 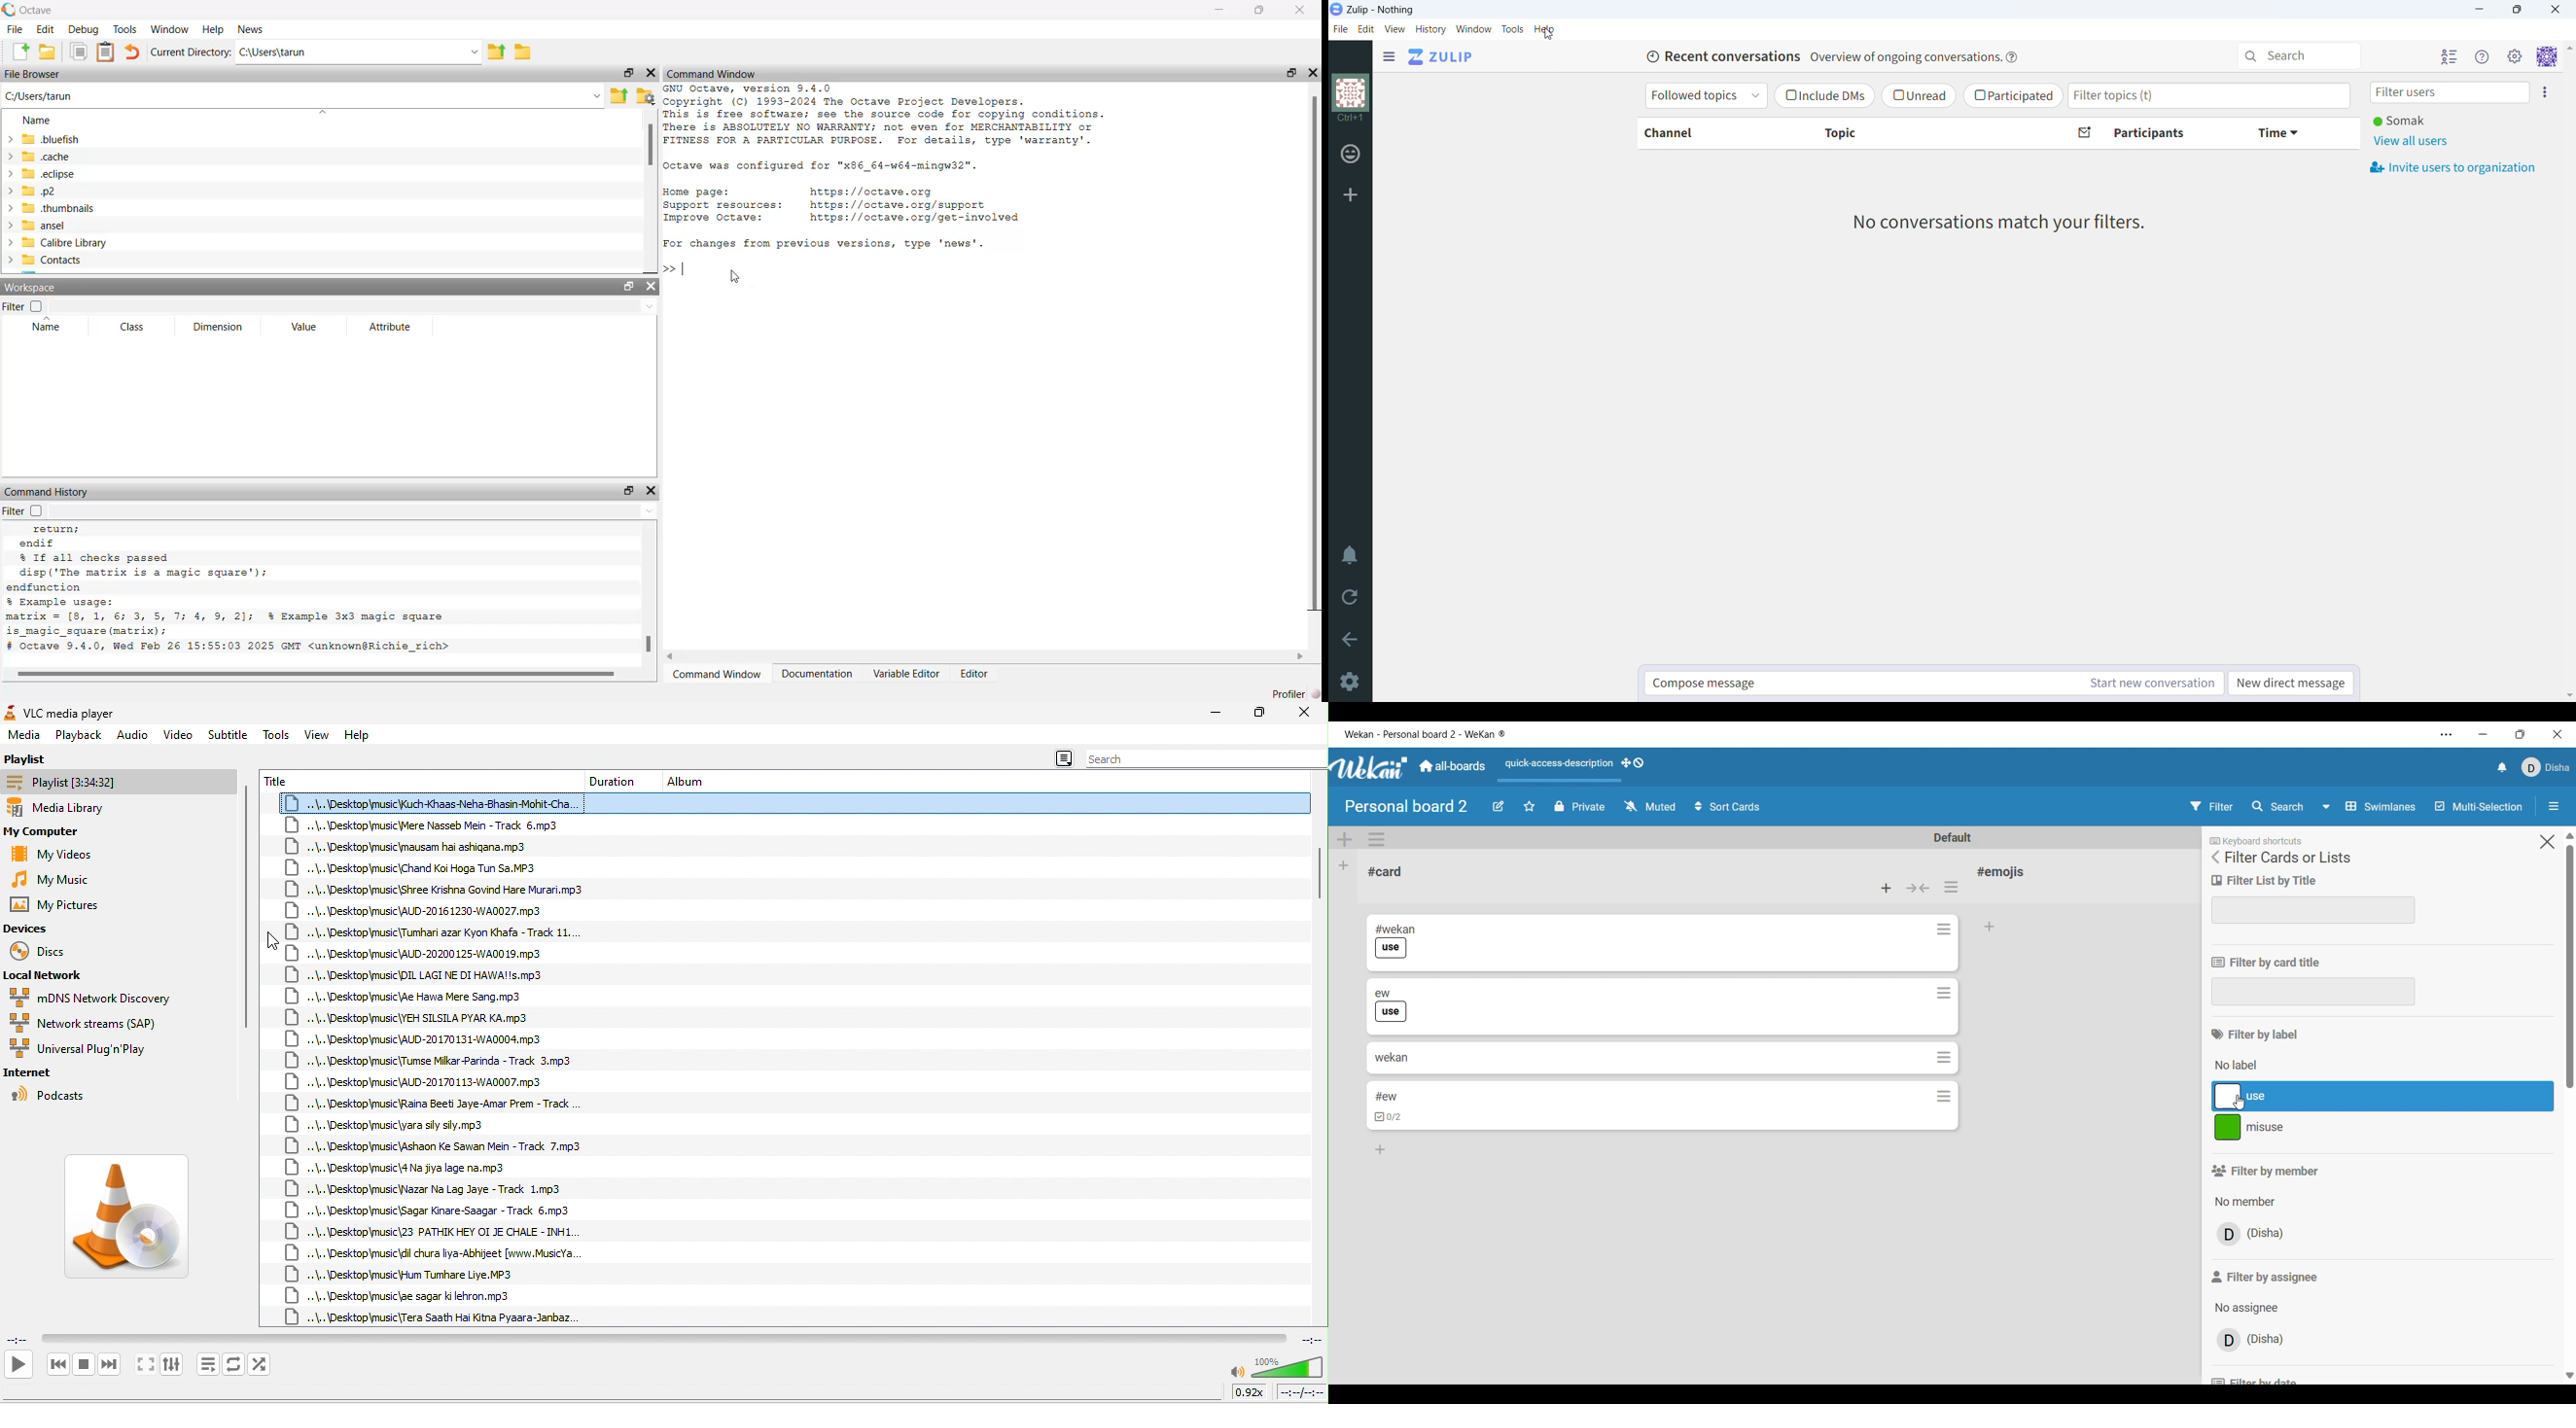 I want to click on show user list, so click(x=2450, y=56).